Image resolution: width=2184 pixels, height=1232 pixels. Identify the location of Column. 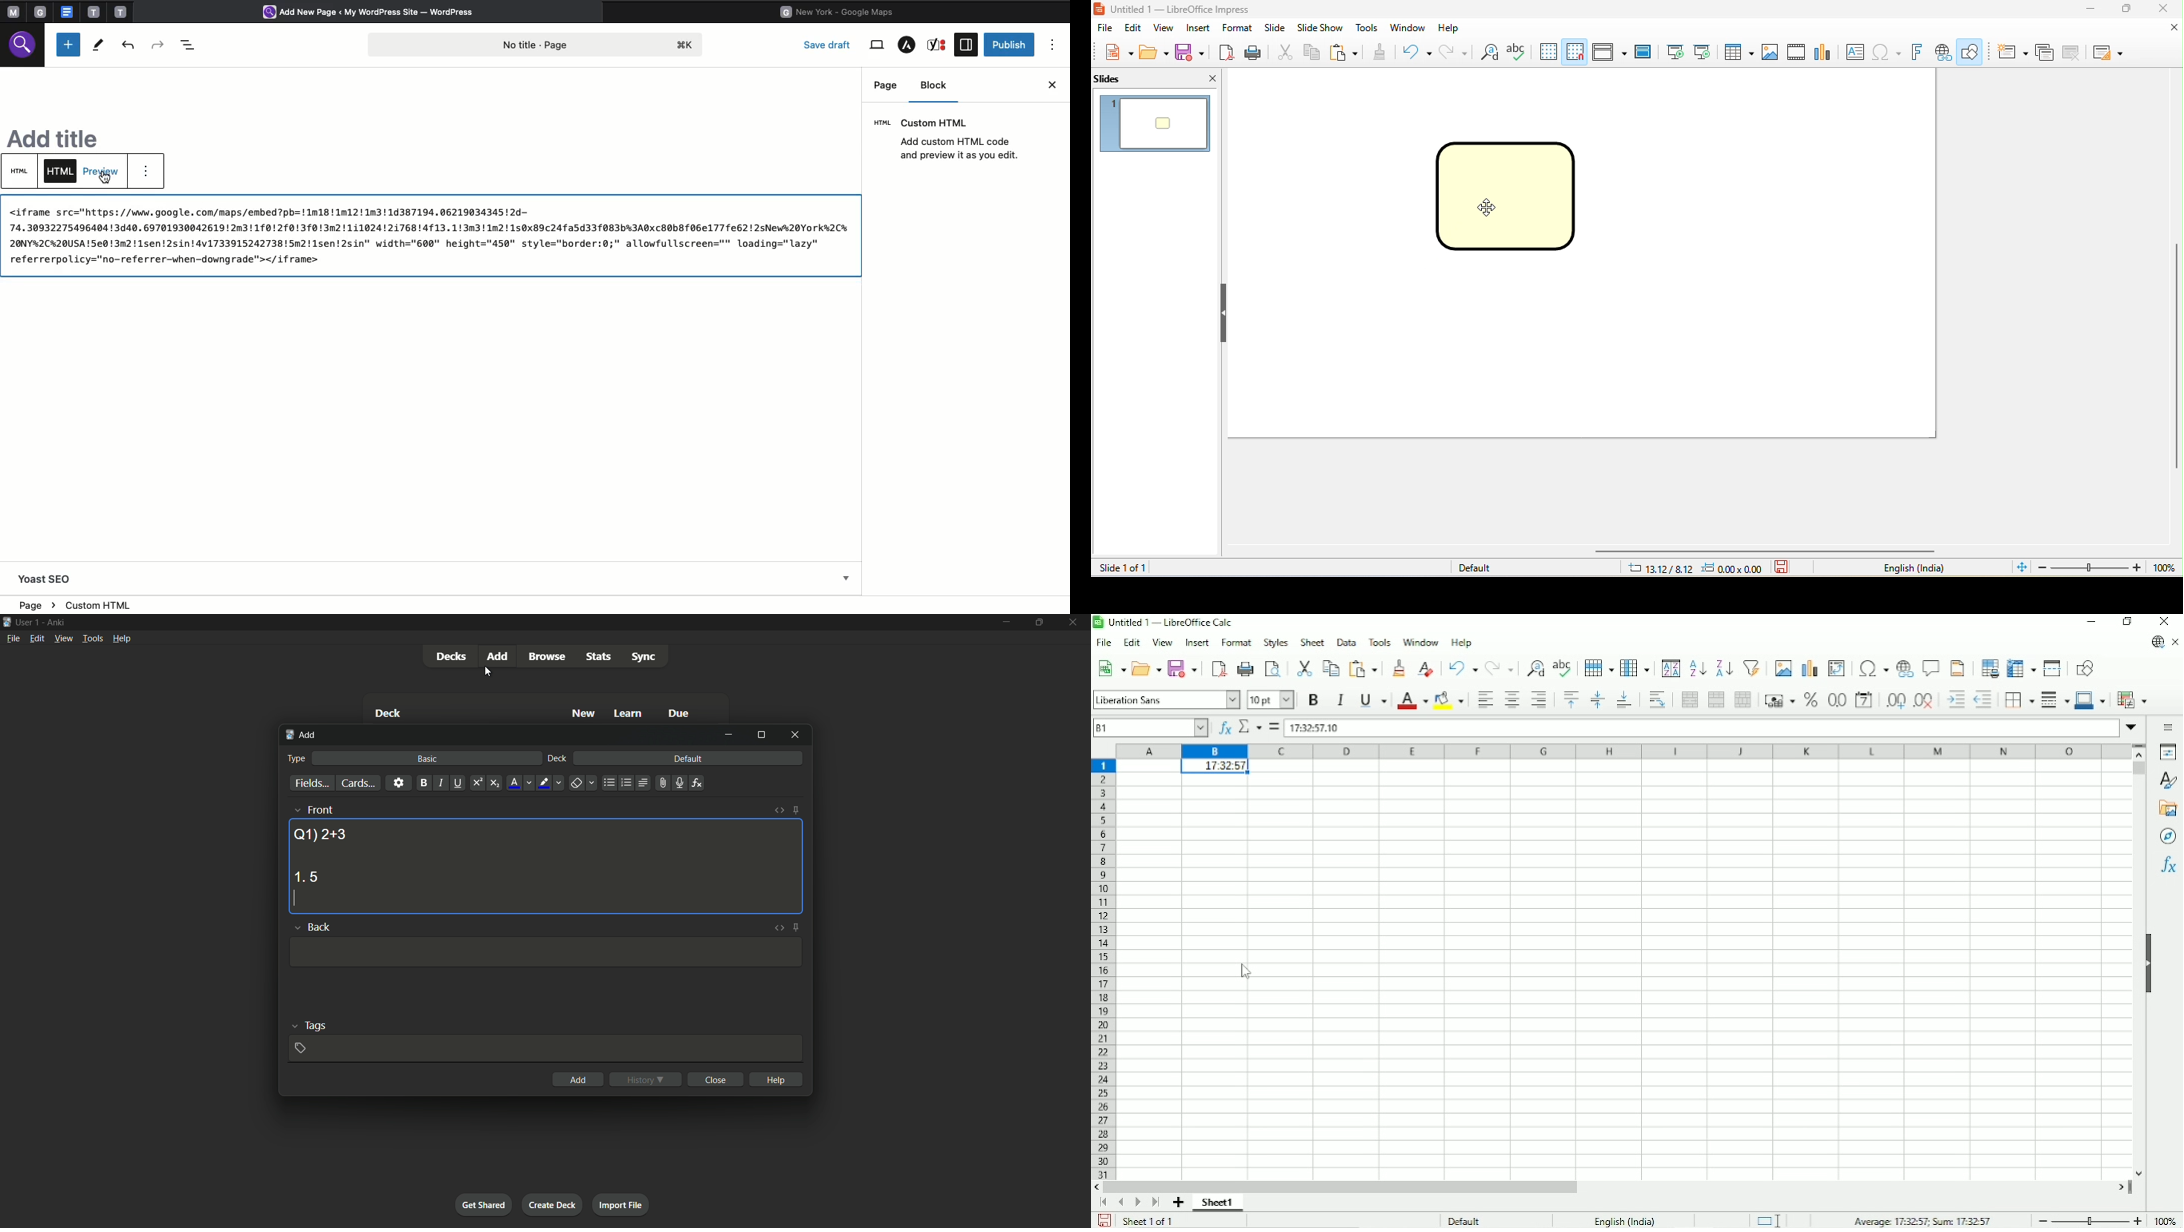
(1635, 666).